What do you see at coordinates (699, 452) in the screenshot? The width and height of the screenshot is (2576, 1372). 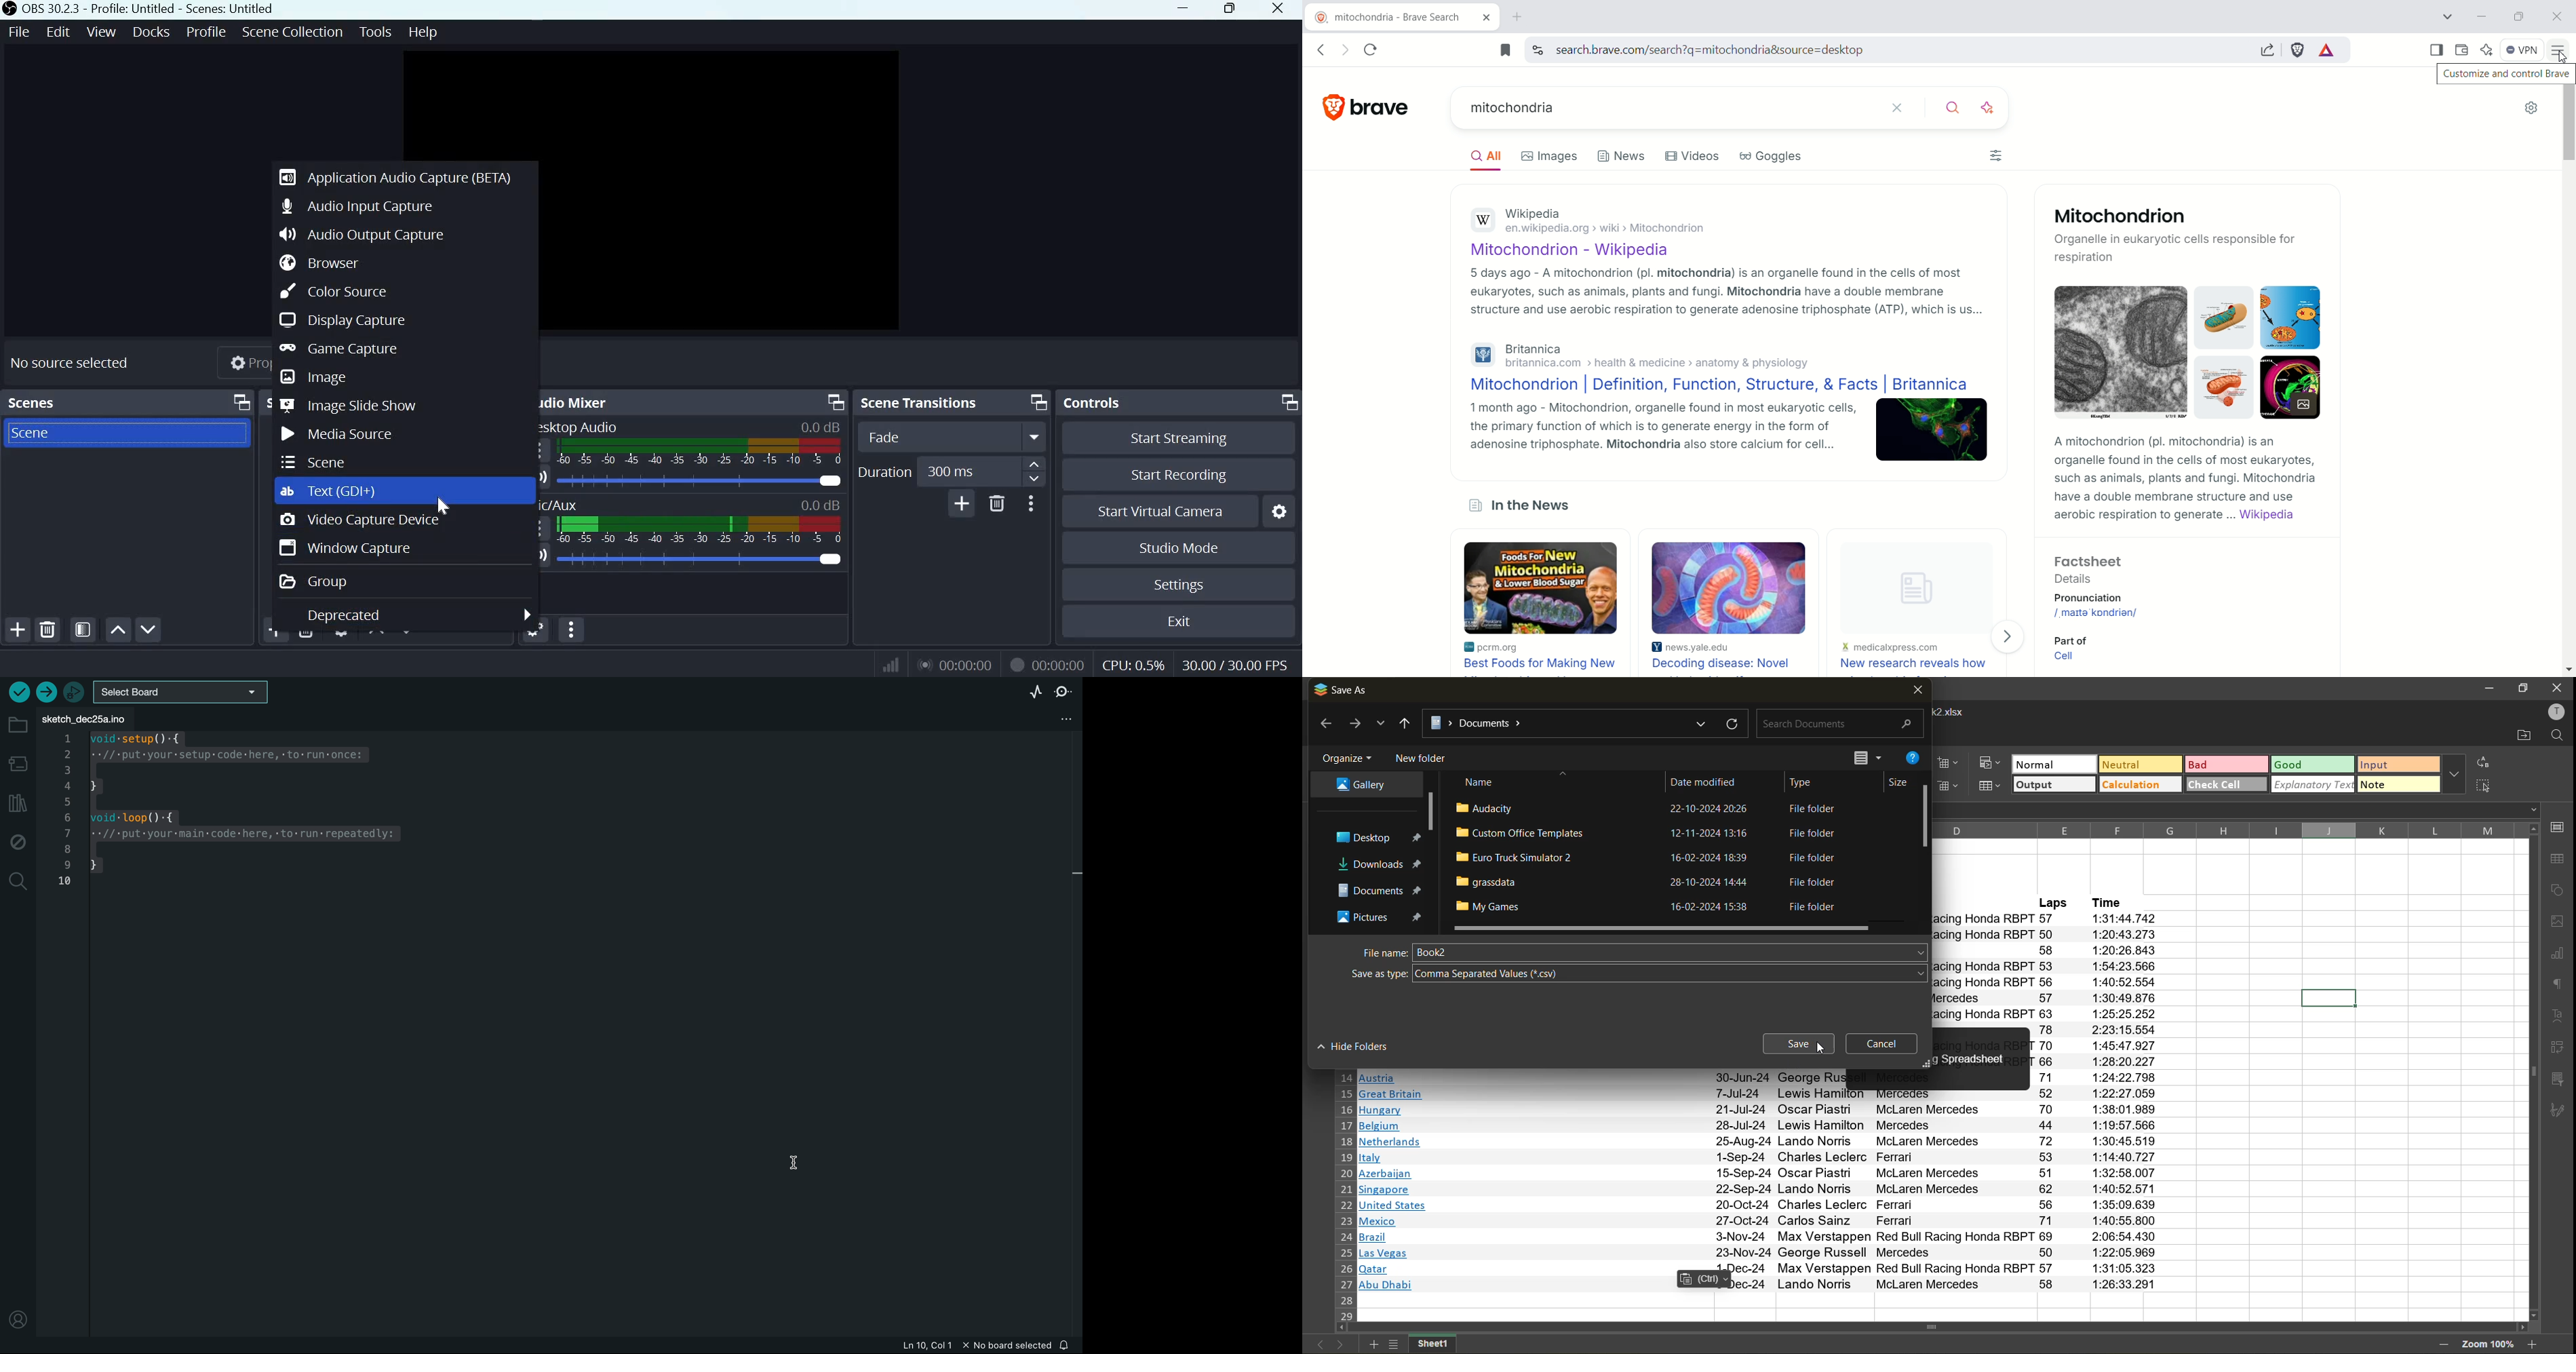 I see `Volume Meter` at bounding box center [699, 452].